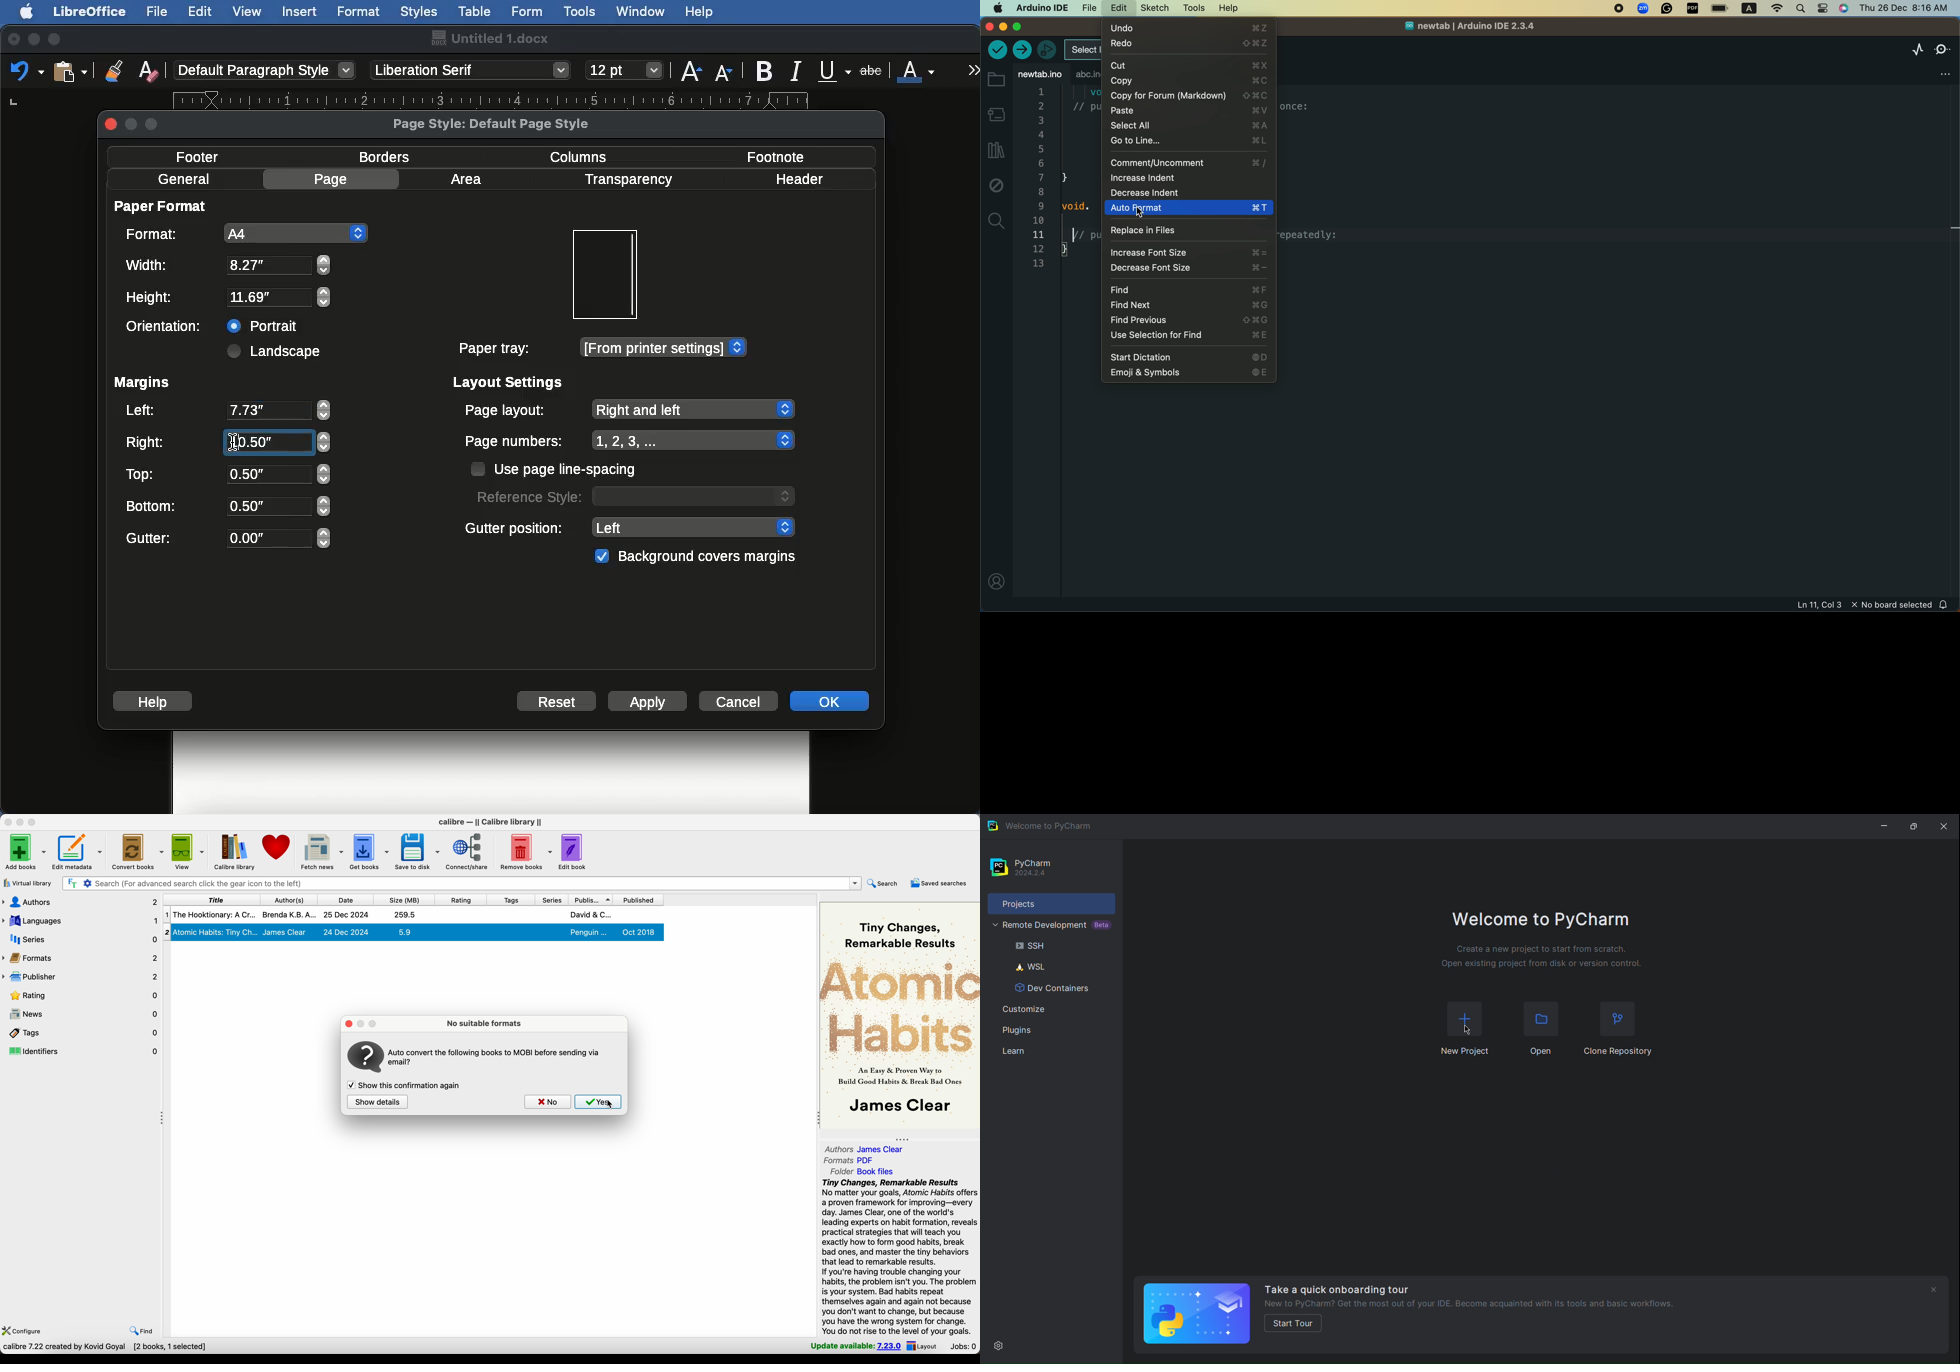  I want to click on Calibre 7.22 created by koyal goyal [2 books, 1 selected], so click(105, 1348).